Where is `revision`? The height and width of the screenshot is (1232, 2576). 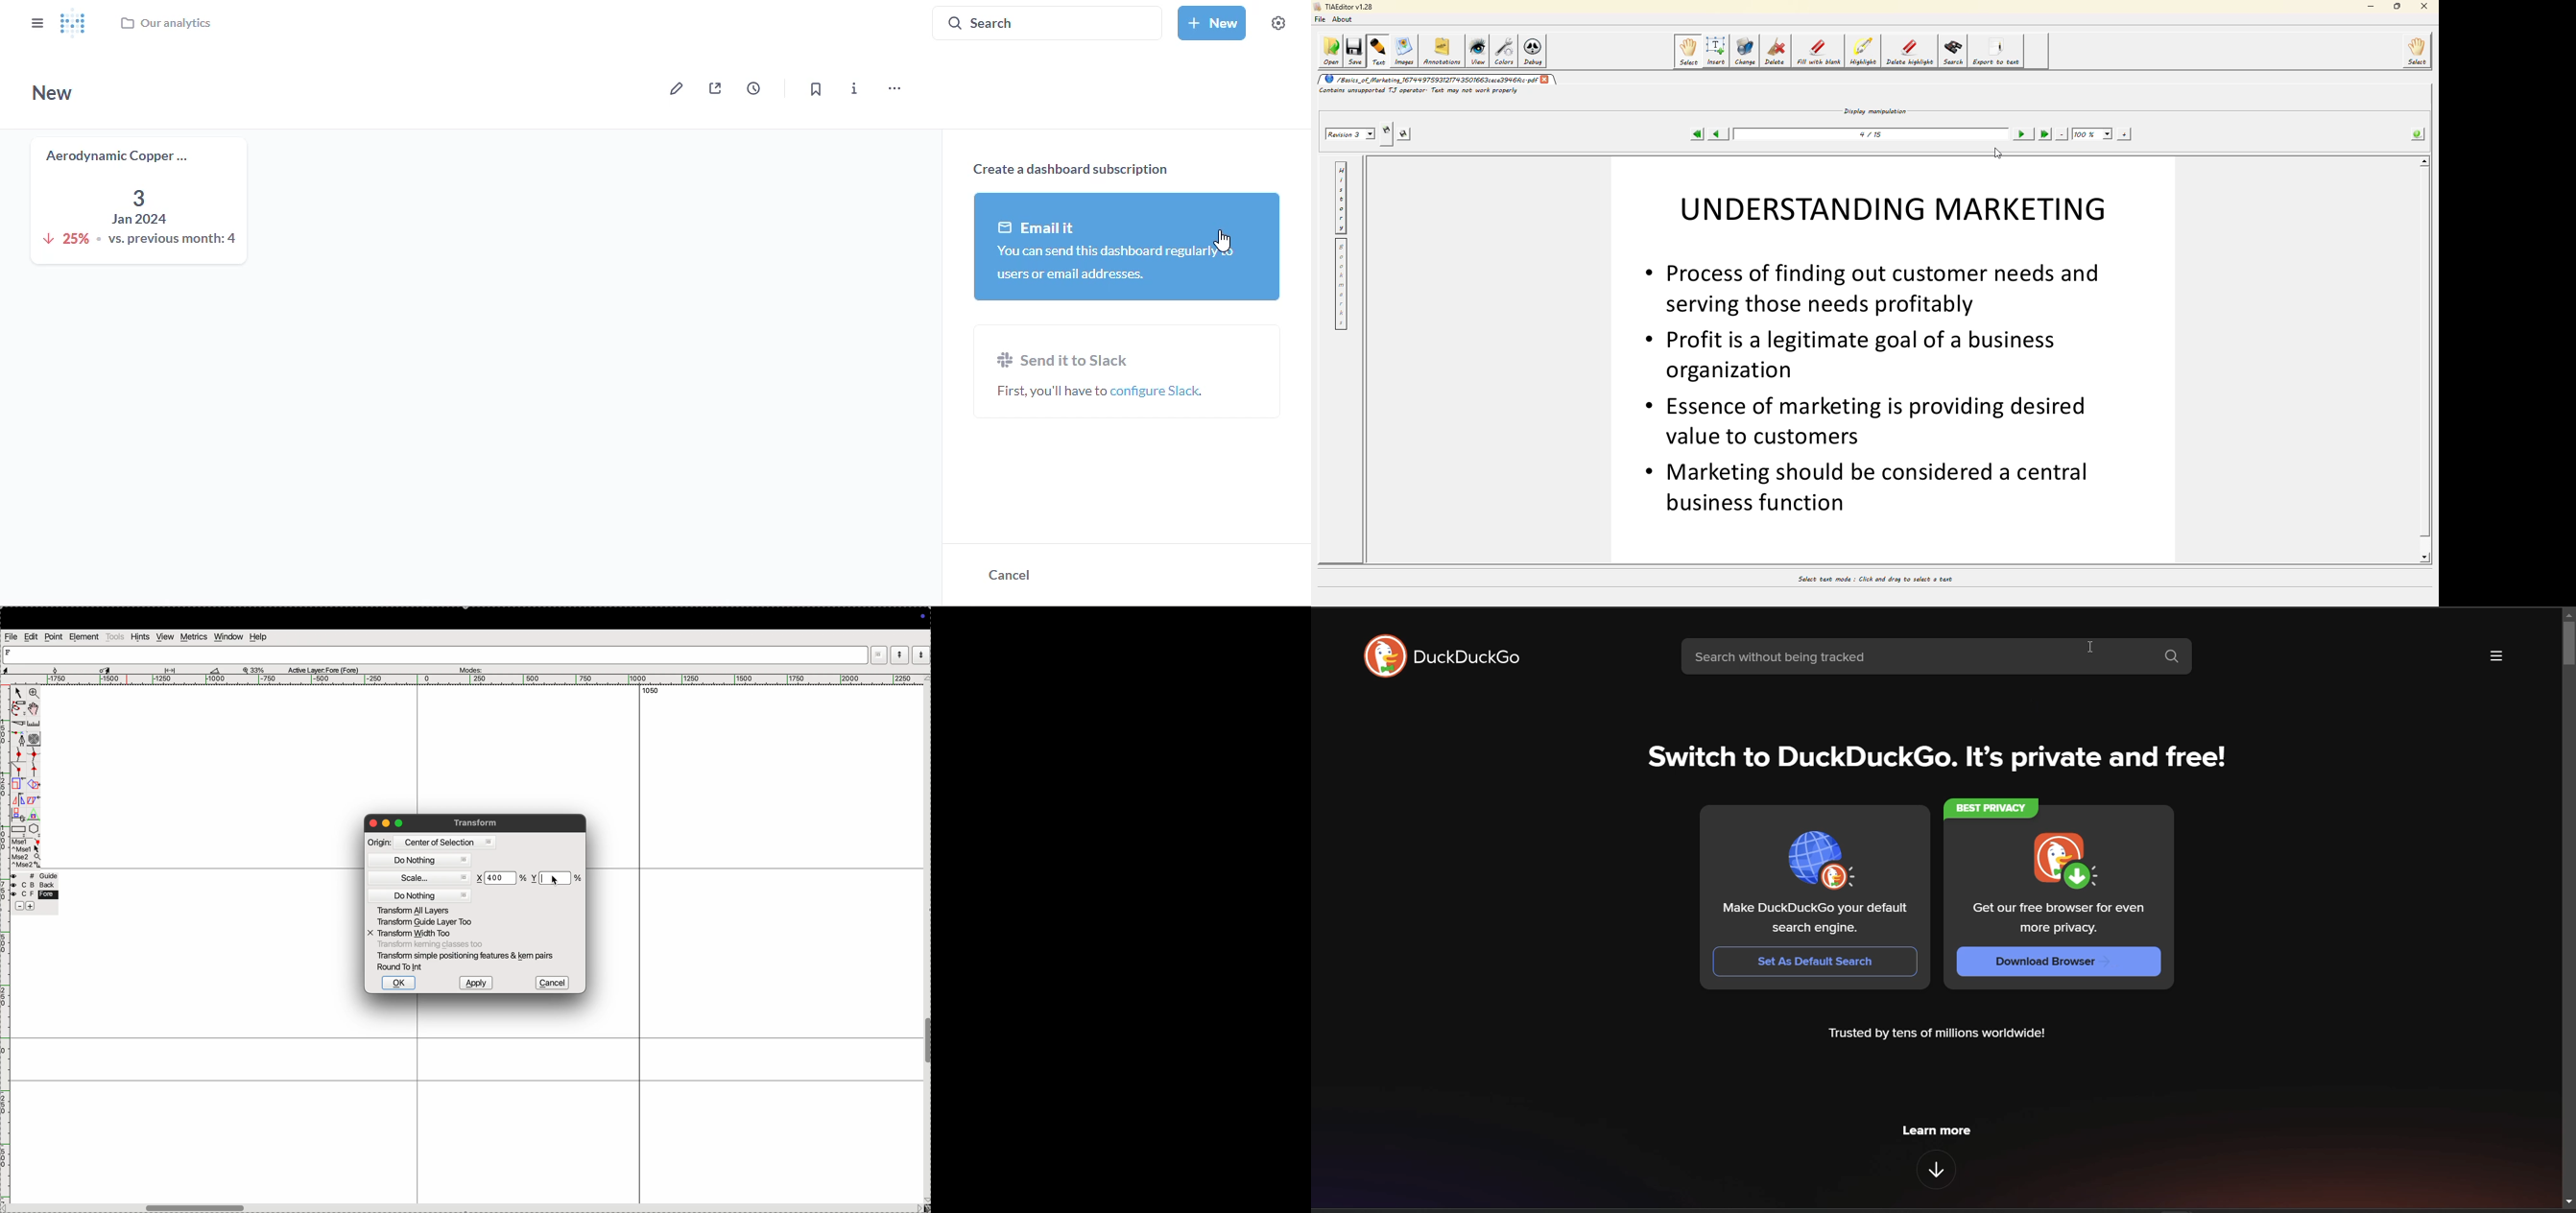
revision is located at coordinates (1351, 133).